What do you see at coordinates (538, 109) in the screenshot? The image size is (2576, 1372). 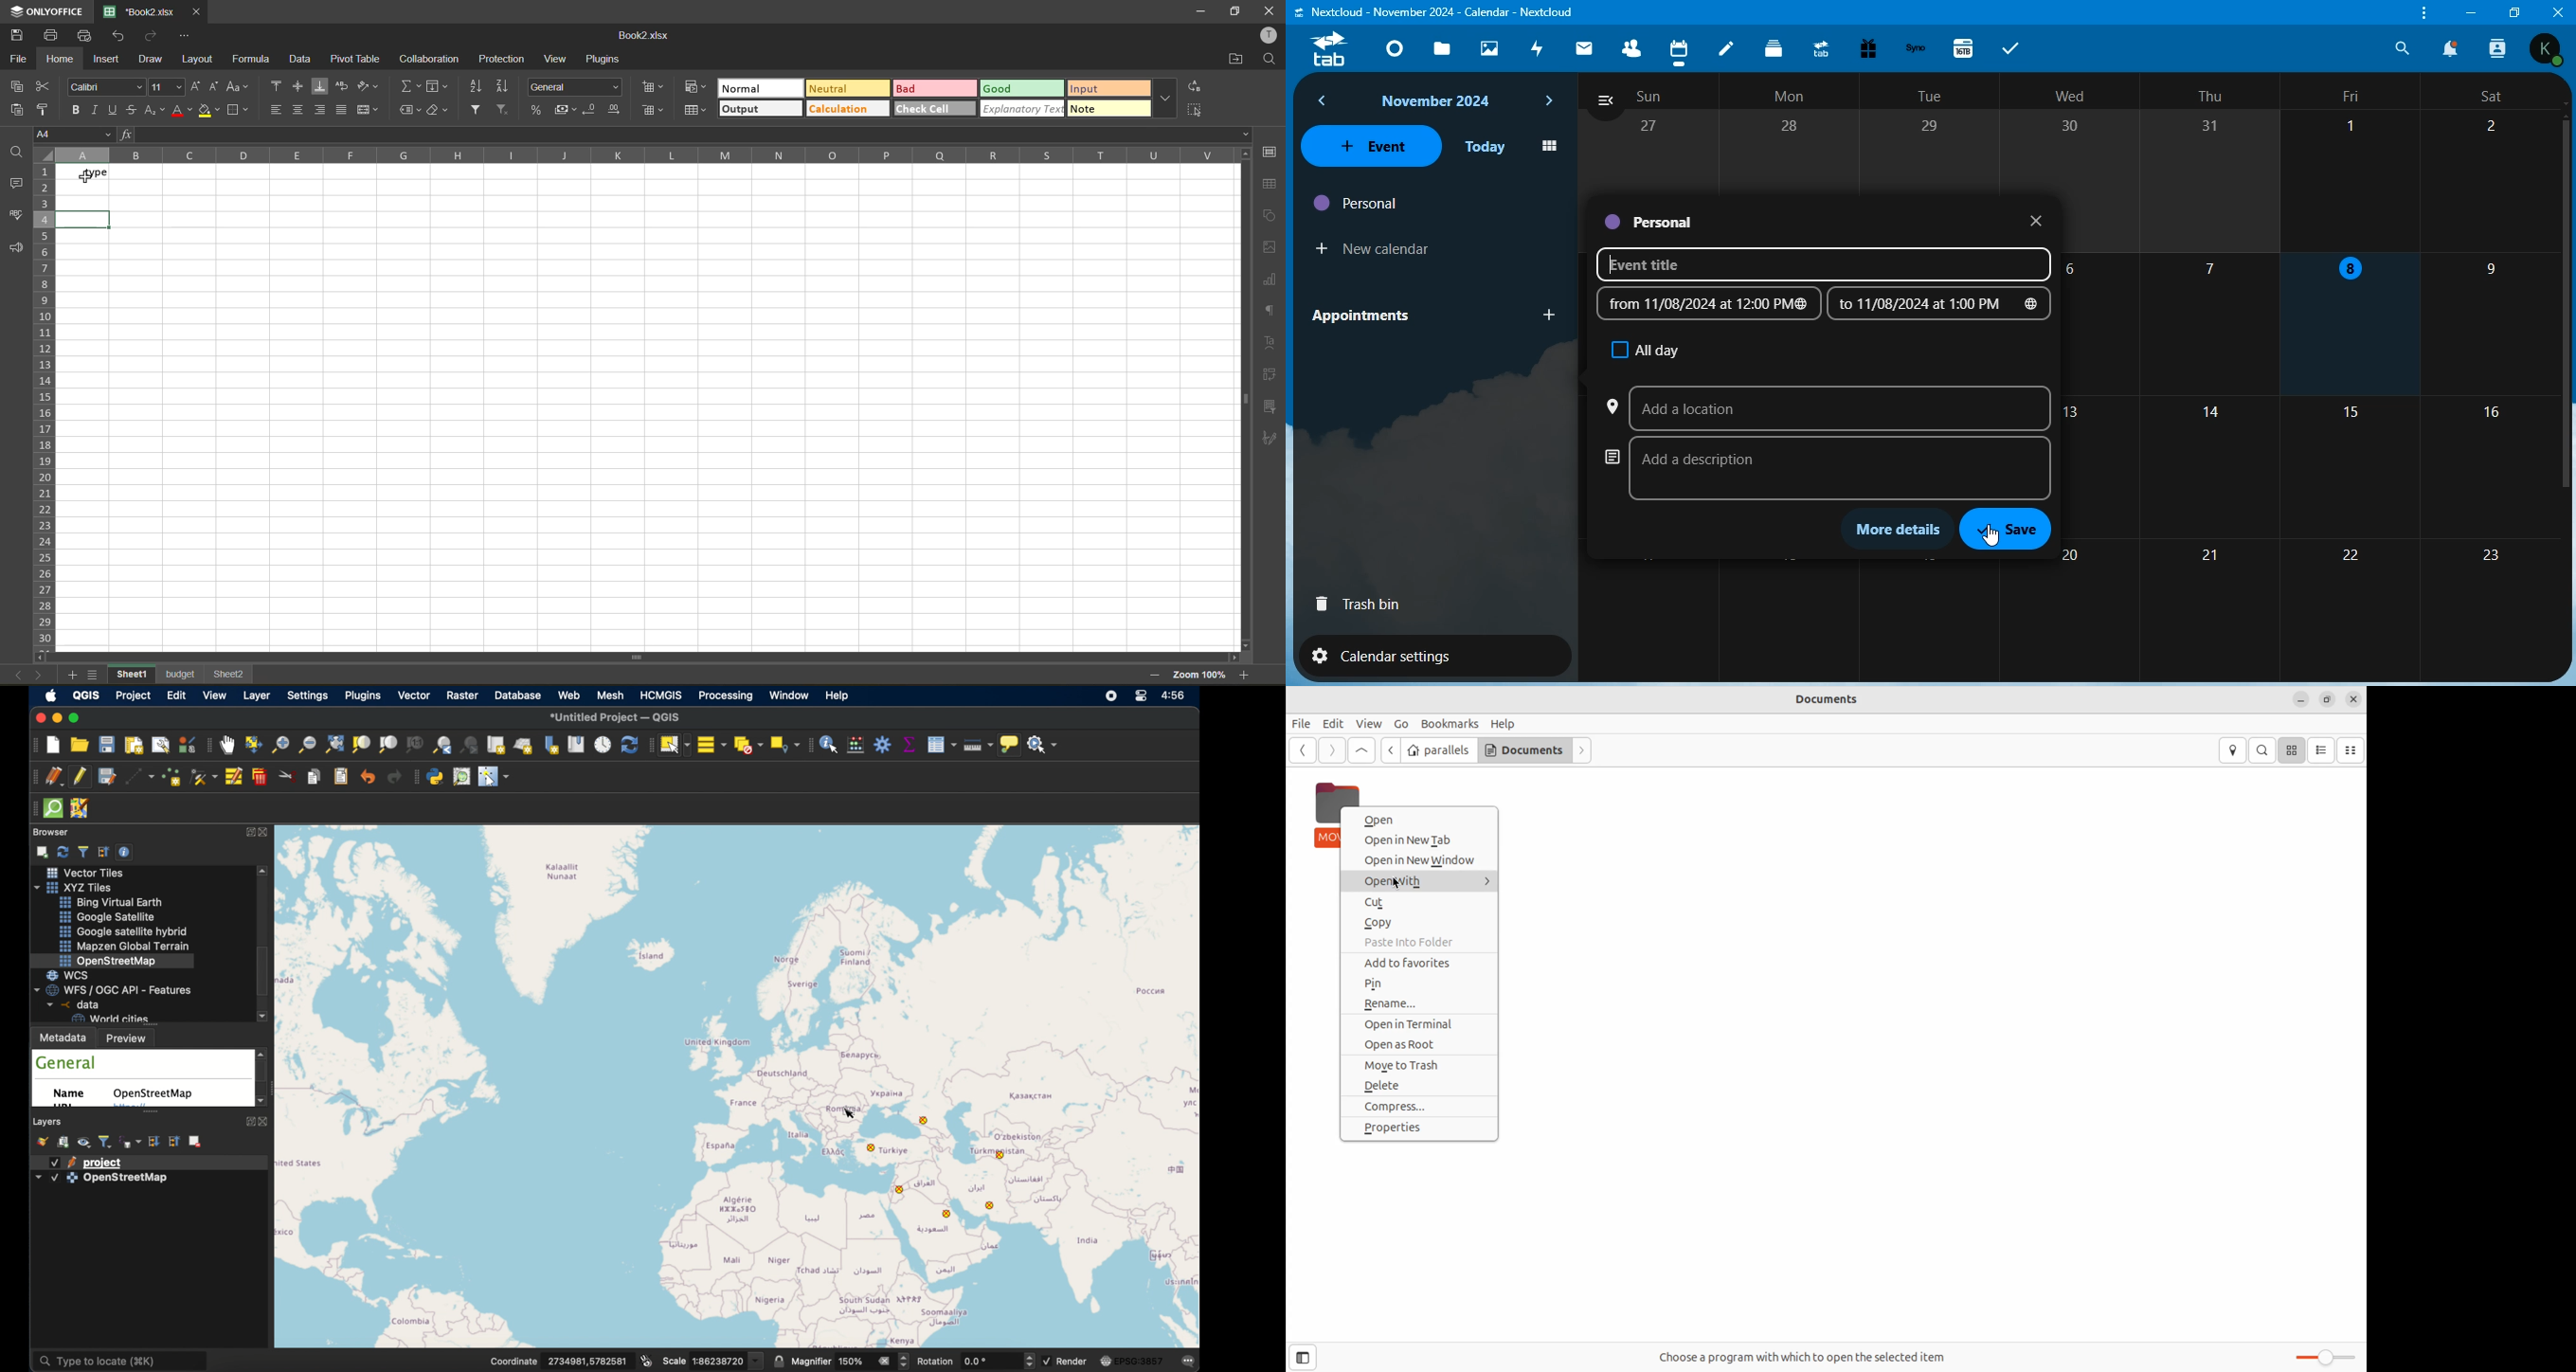 I see `percent` at bounding box center [538, 109].